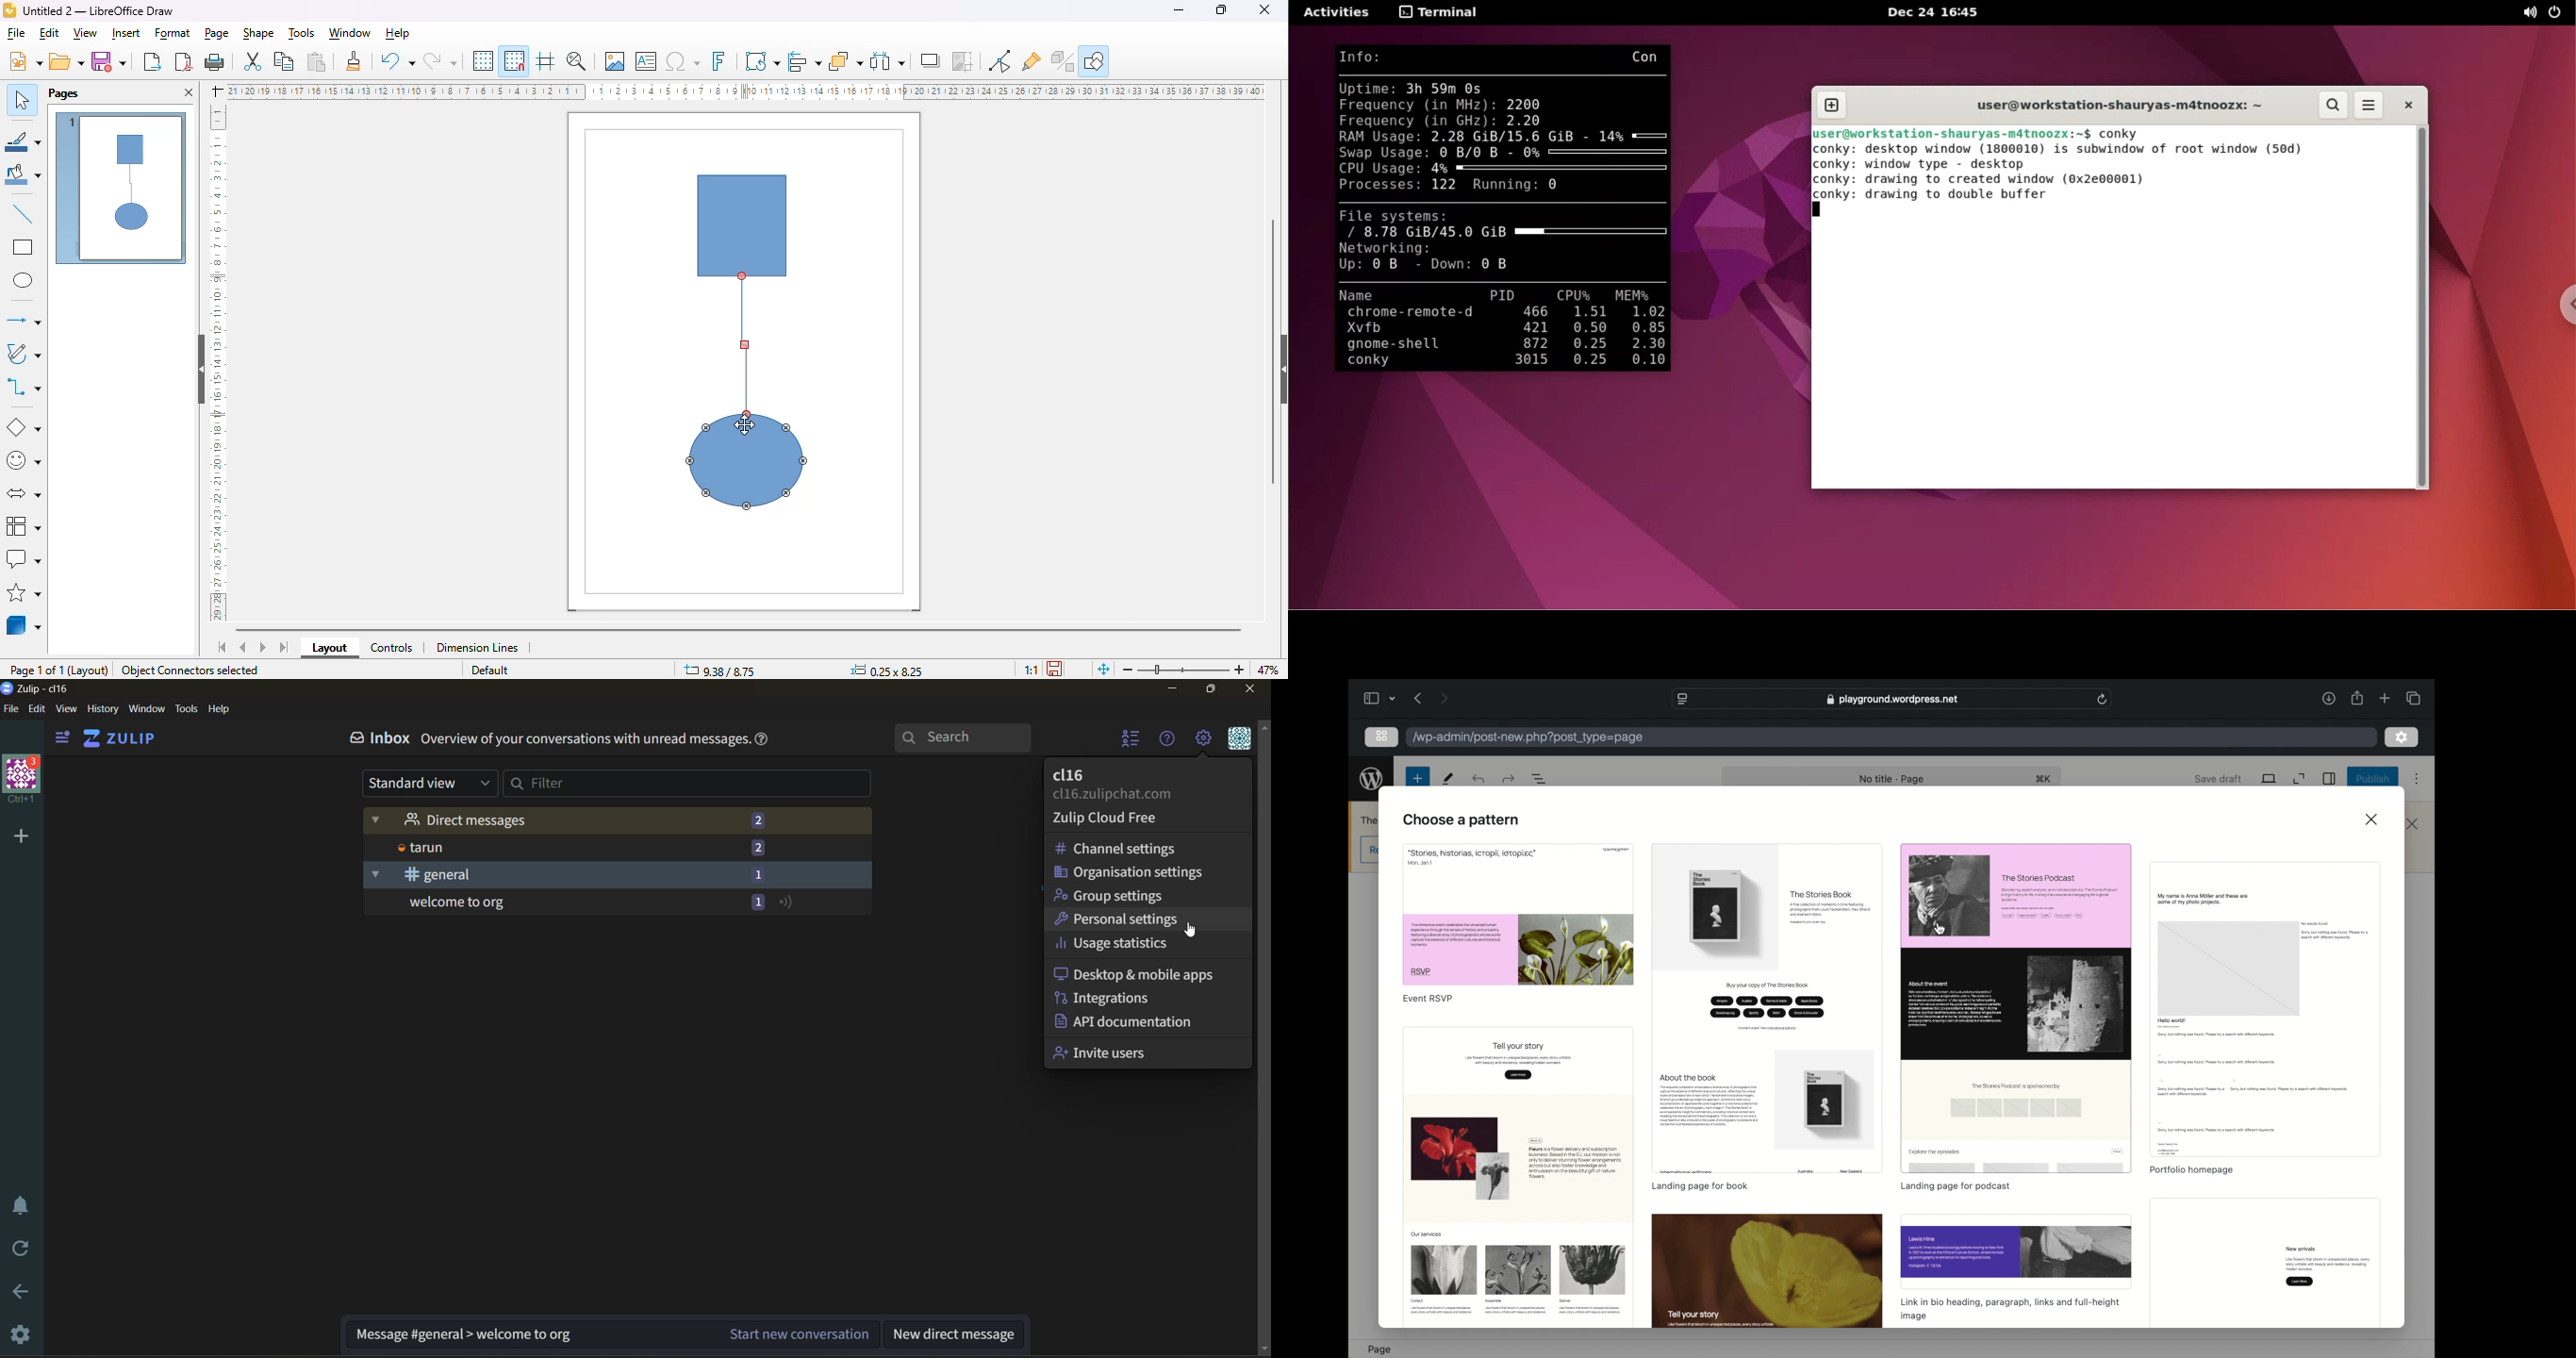 The image size is (2576, 1372). Describe the element at coordinates (23, 141) in the screenshot. I see `line color` at that location.